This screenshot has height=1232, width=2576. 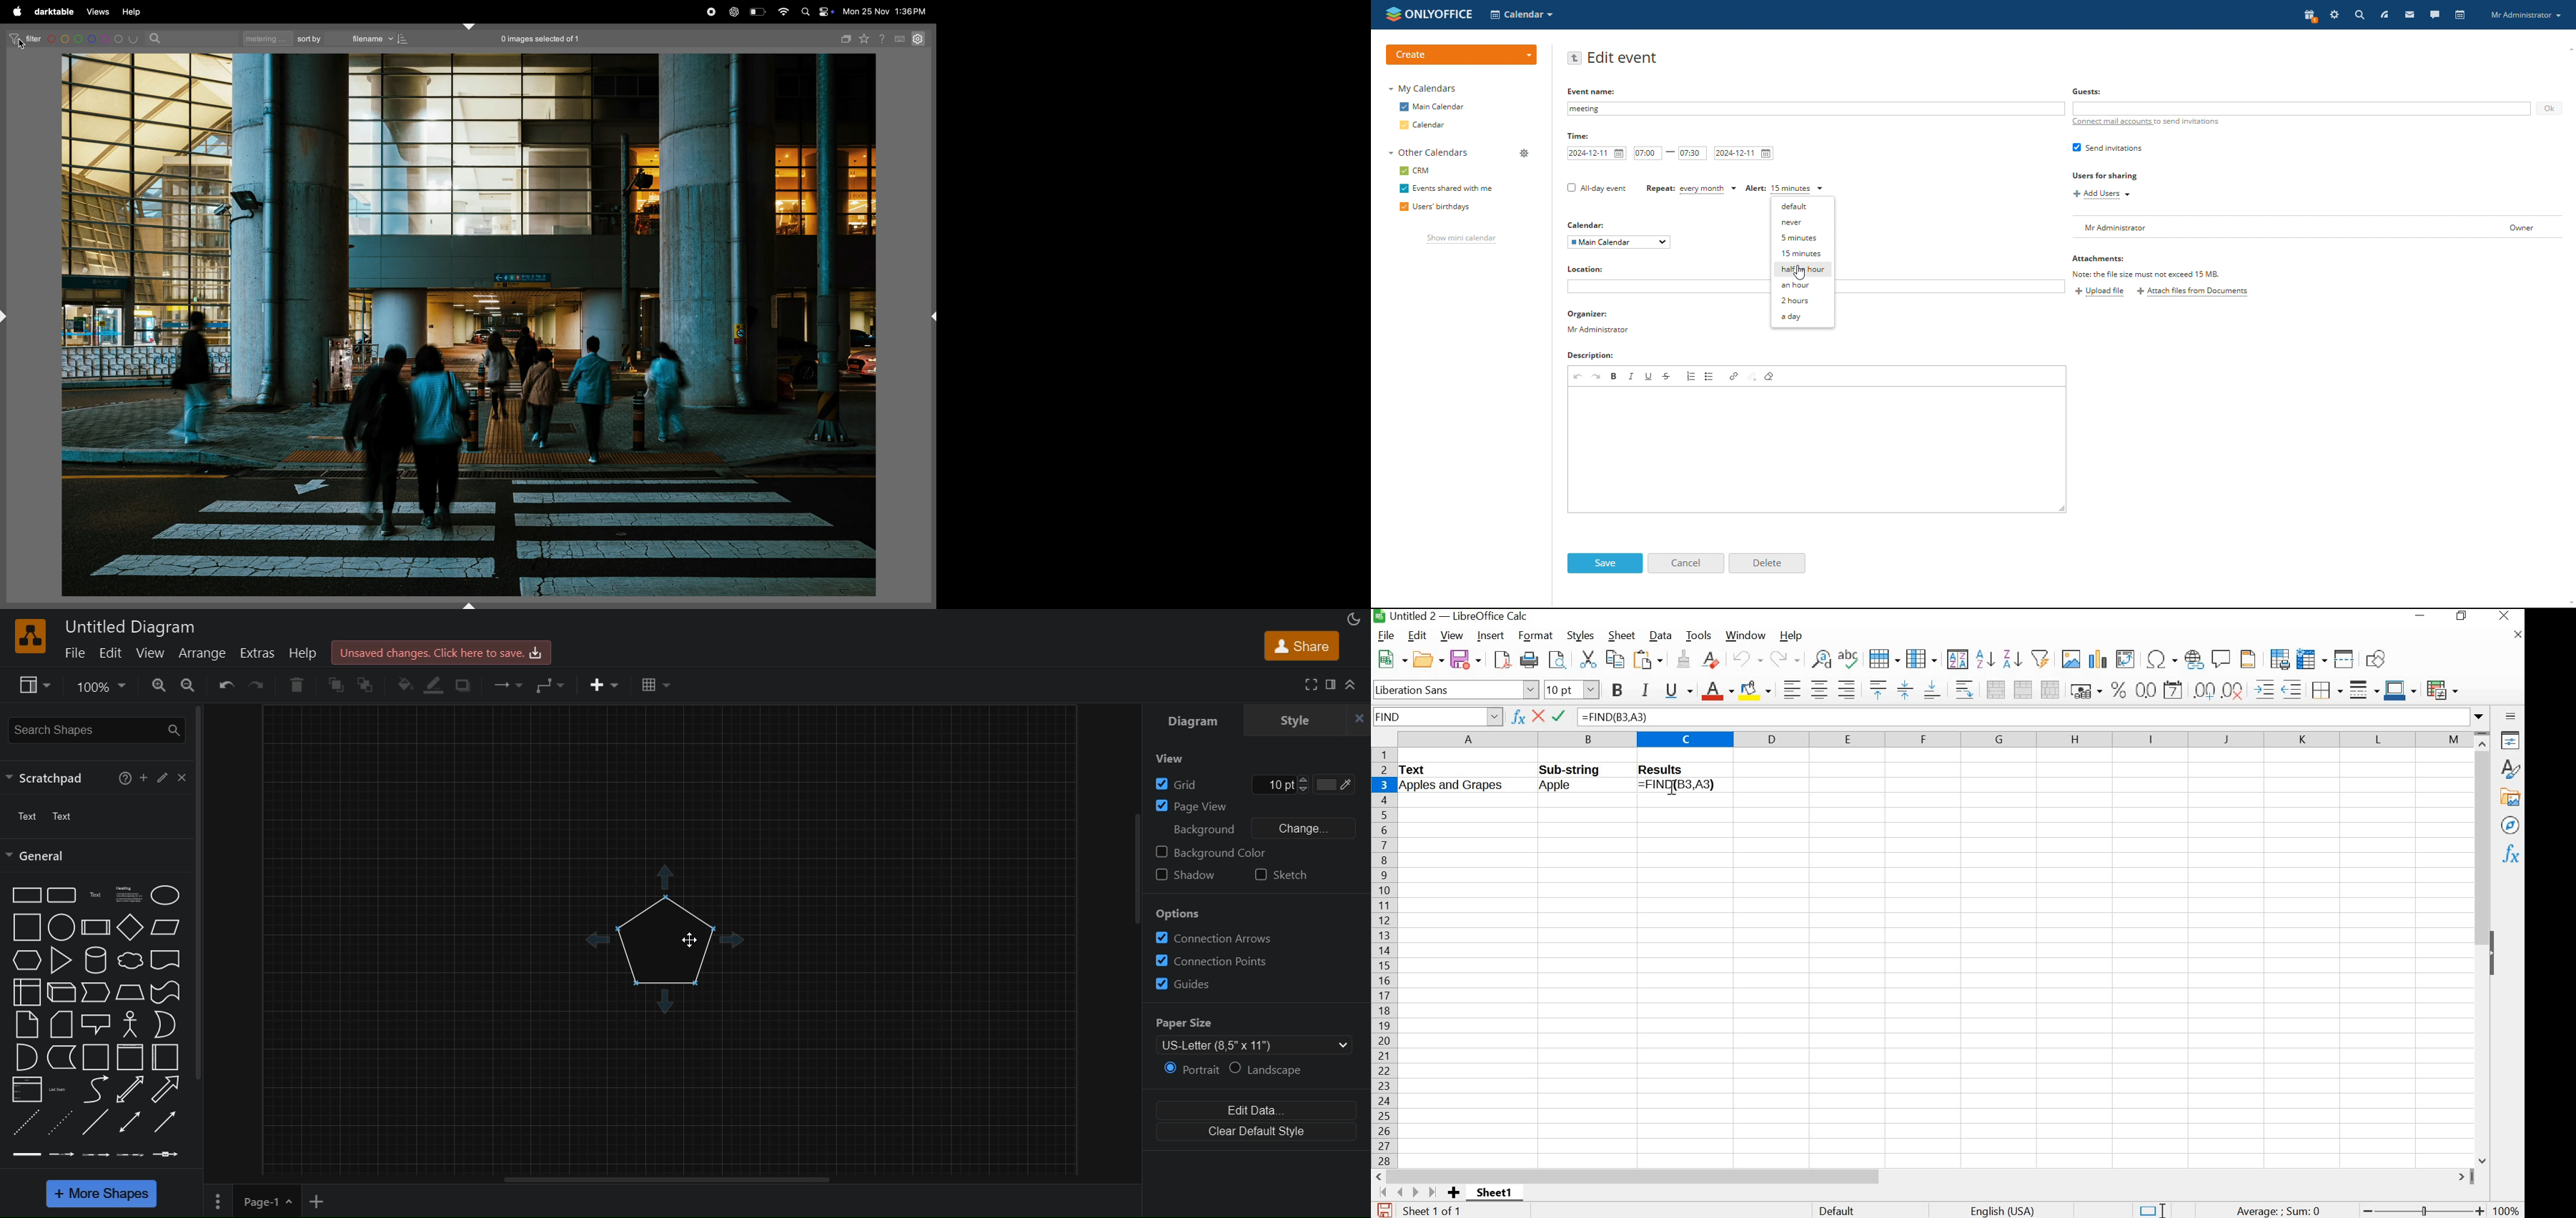 I want to click on text language, so click(x=2009, y=1210).